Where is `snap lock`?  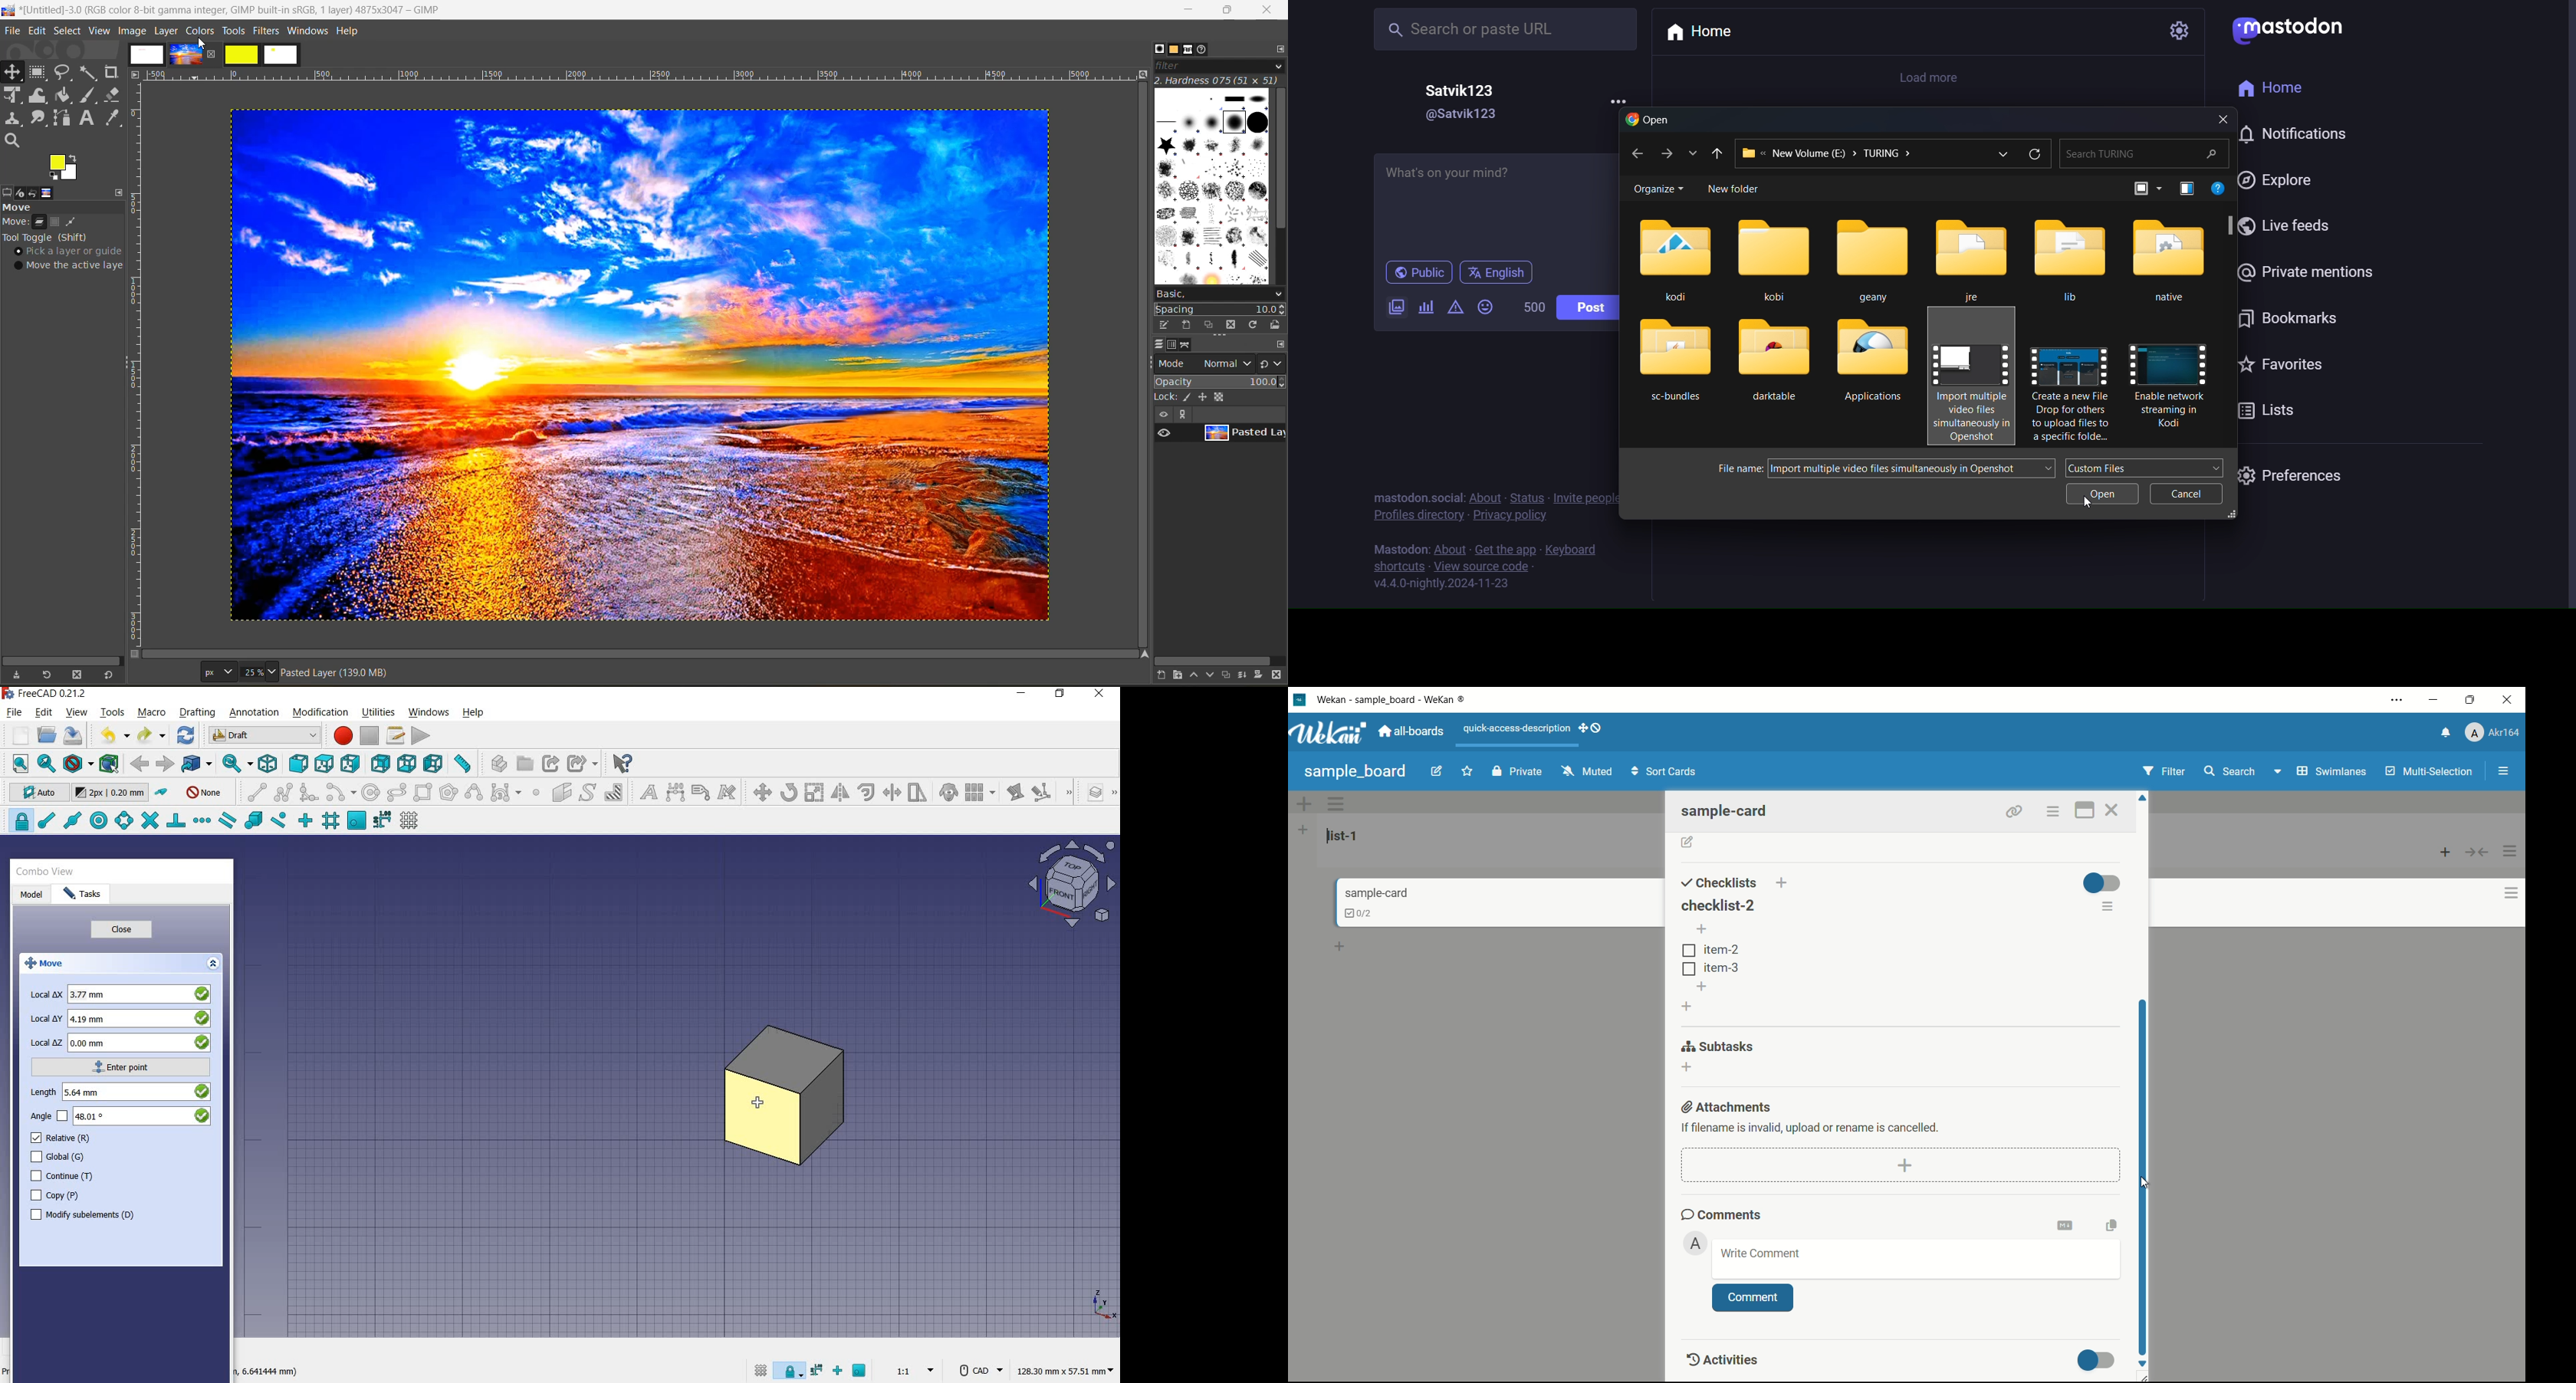
snap lock is located at coordinates (18, 821).